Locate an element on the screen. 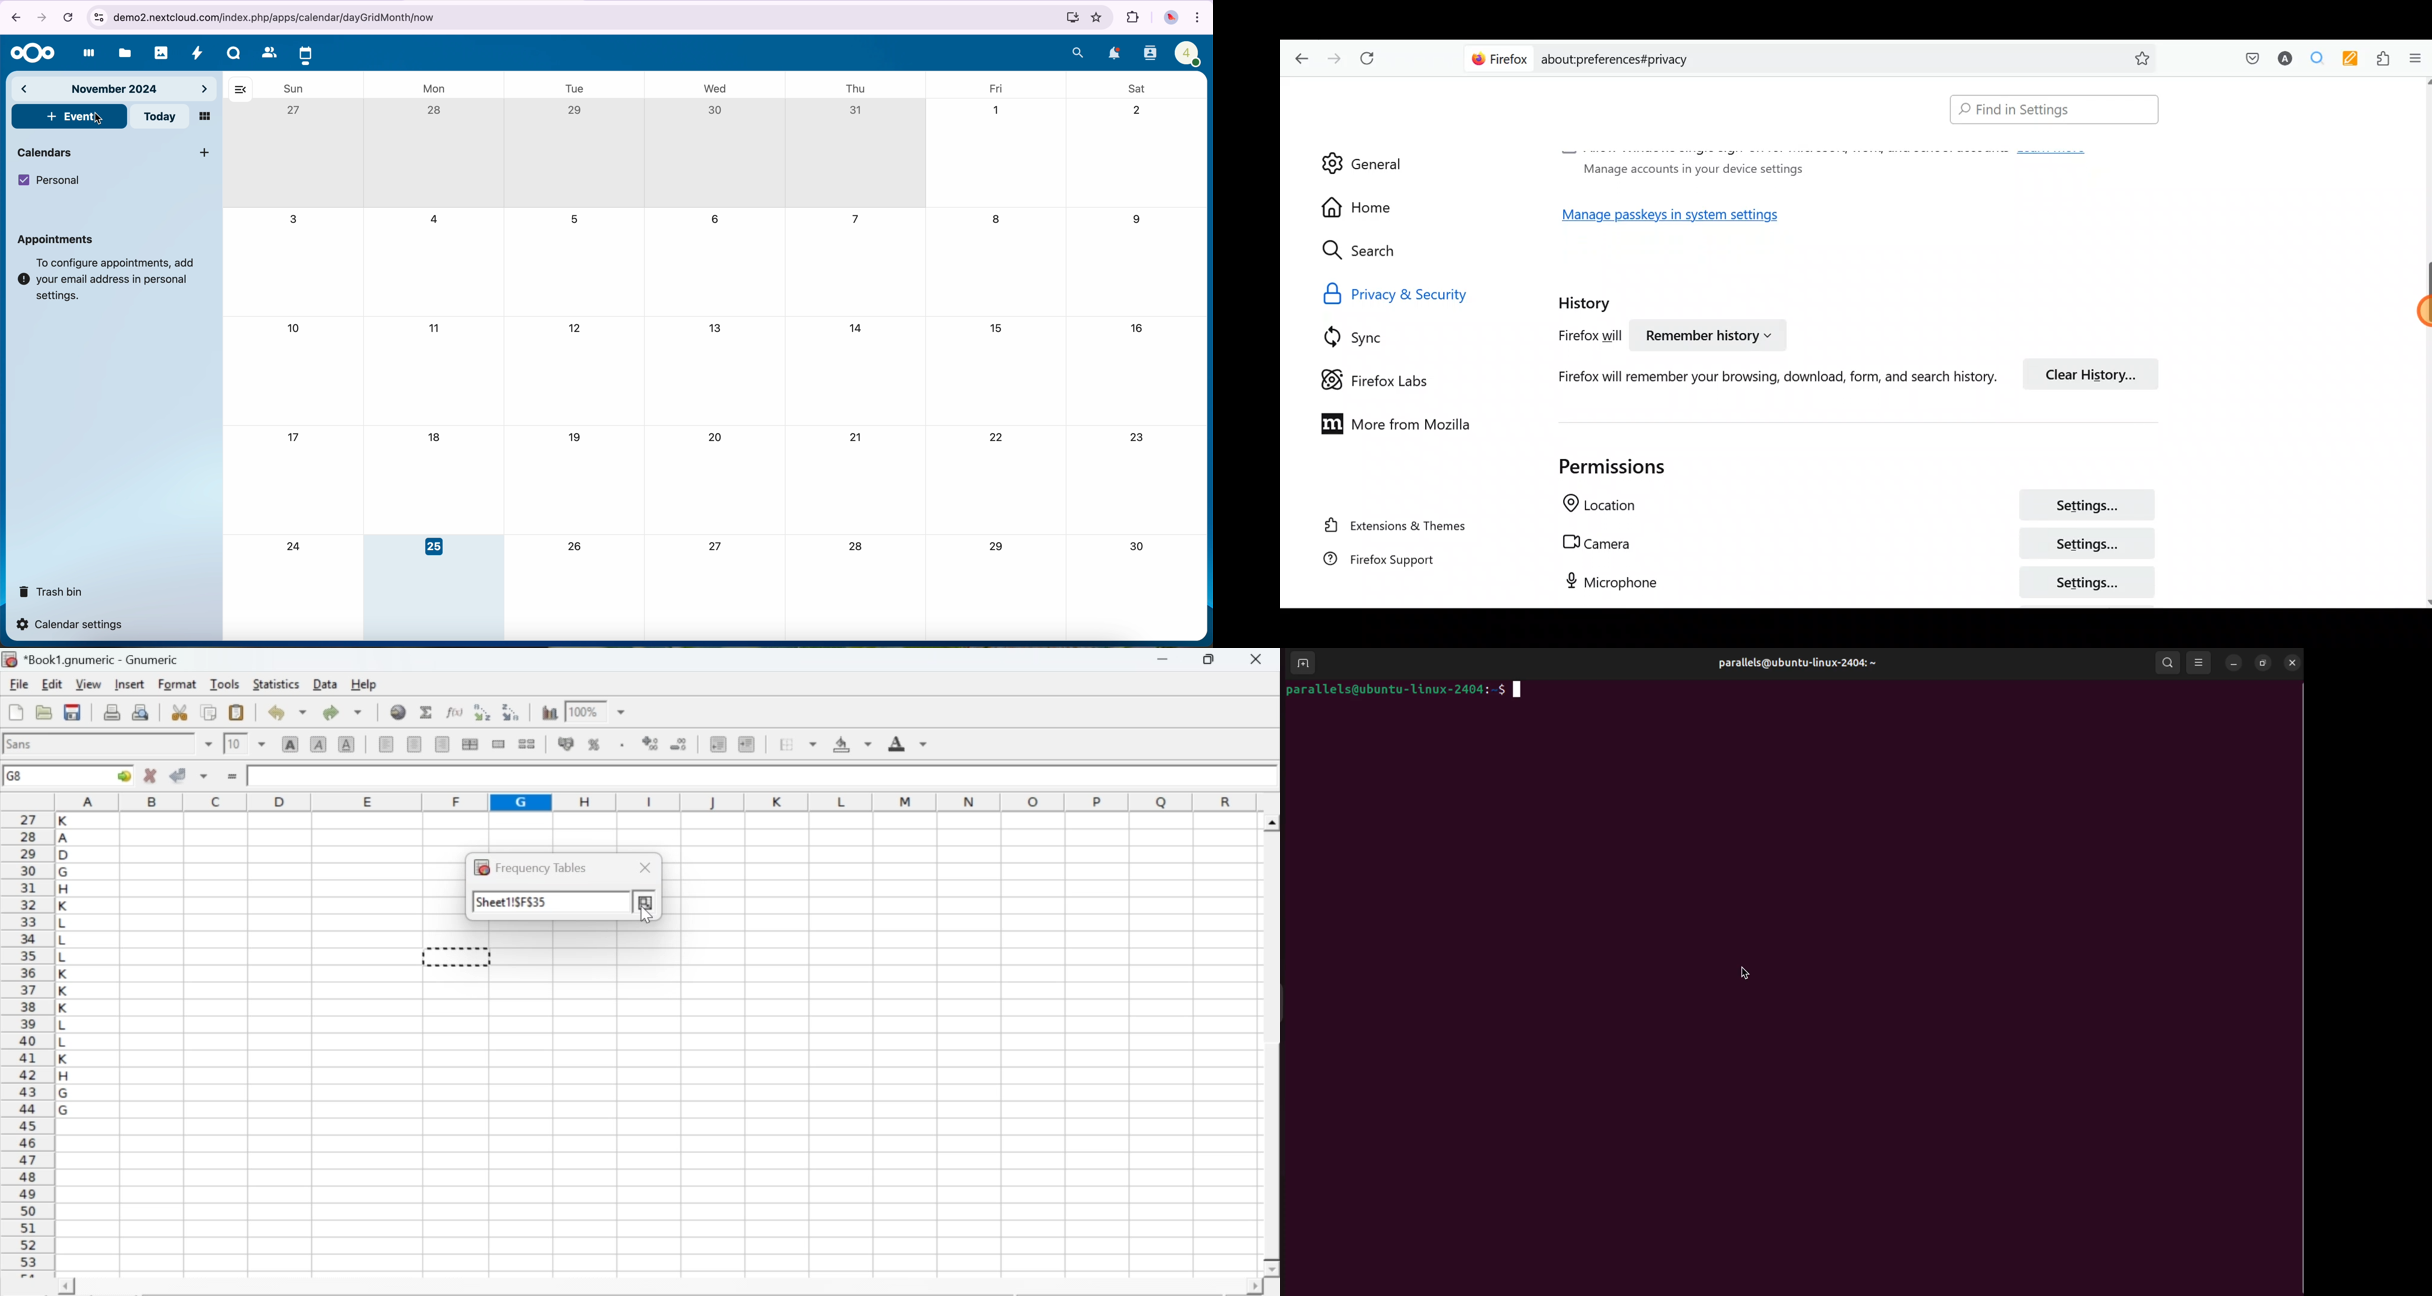  thu is located at coordinates (859, 89).